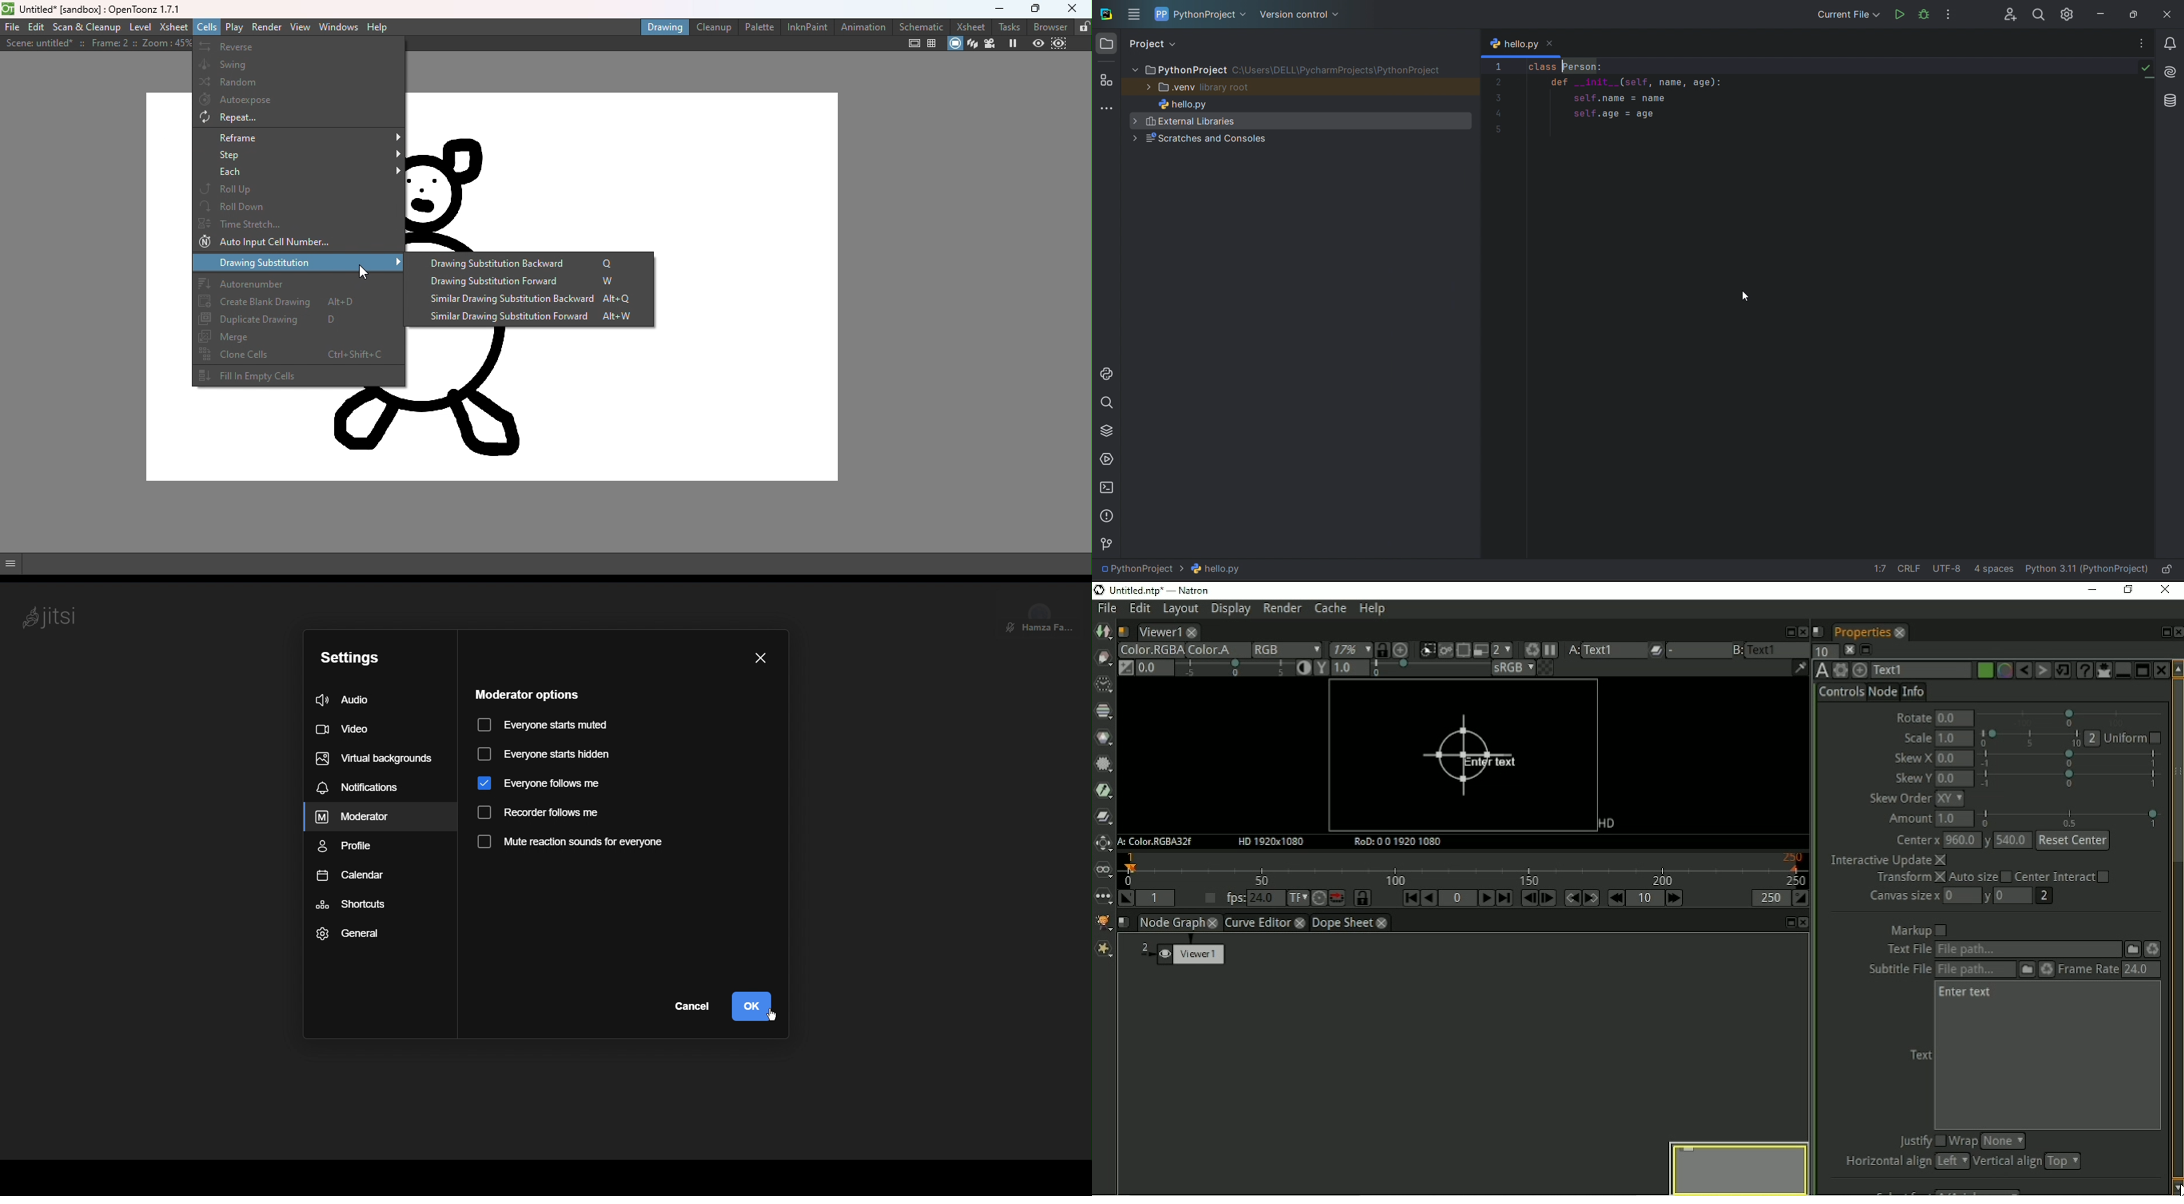  I want to click on InknPaint, so click(806, 27).